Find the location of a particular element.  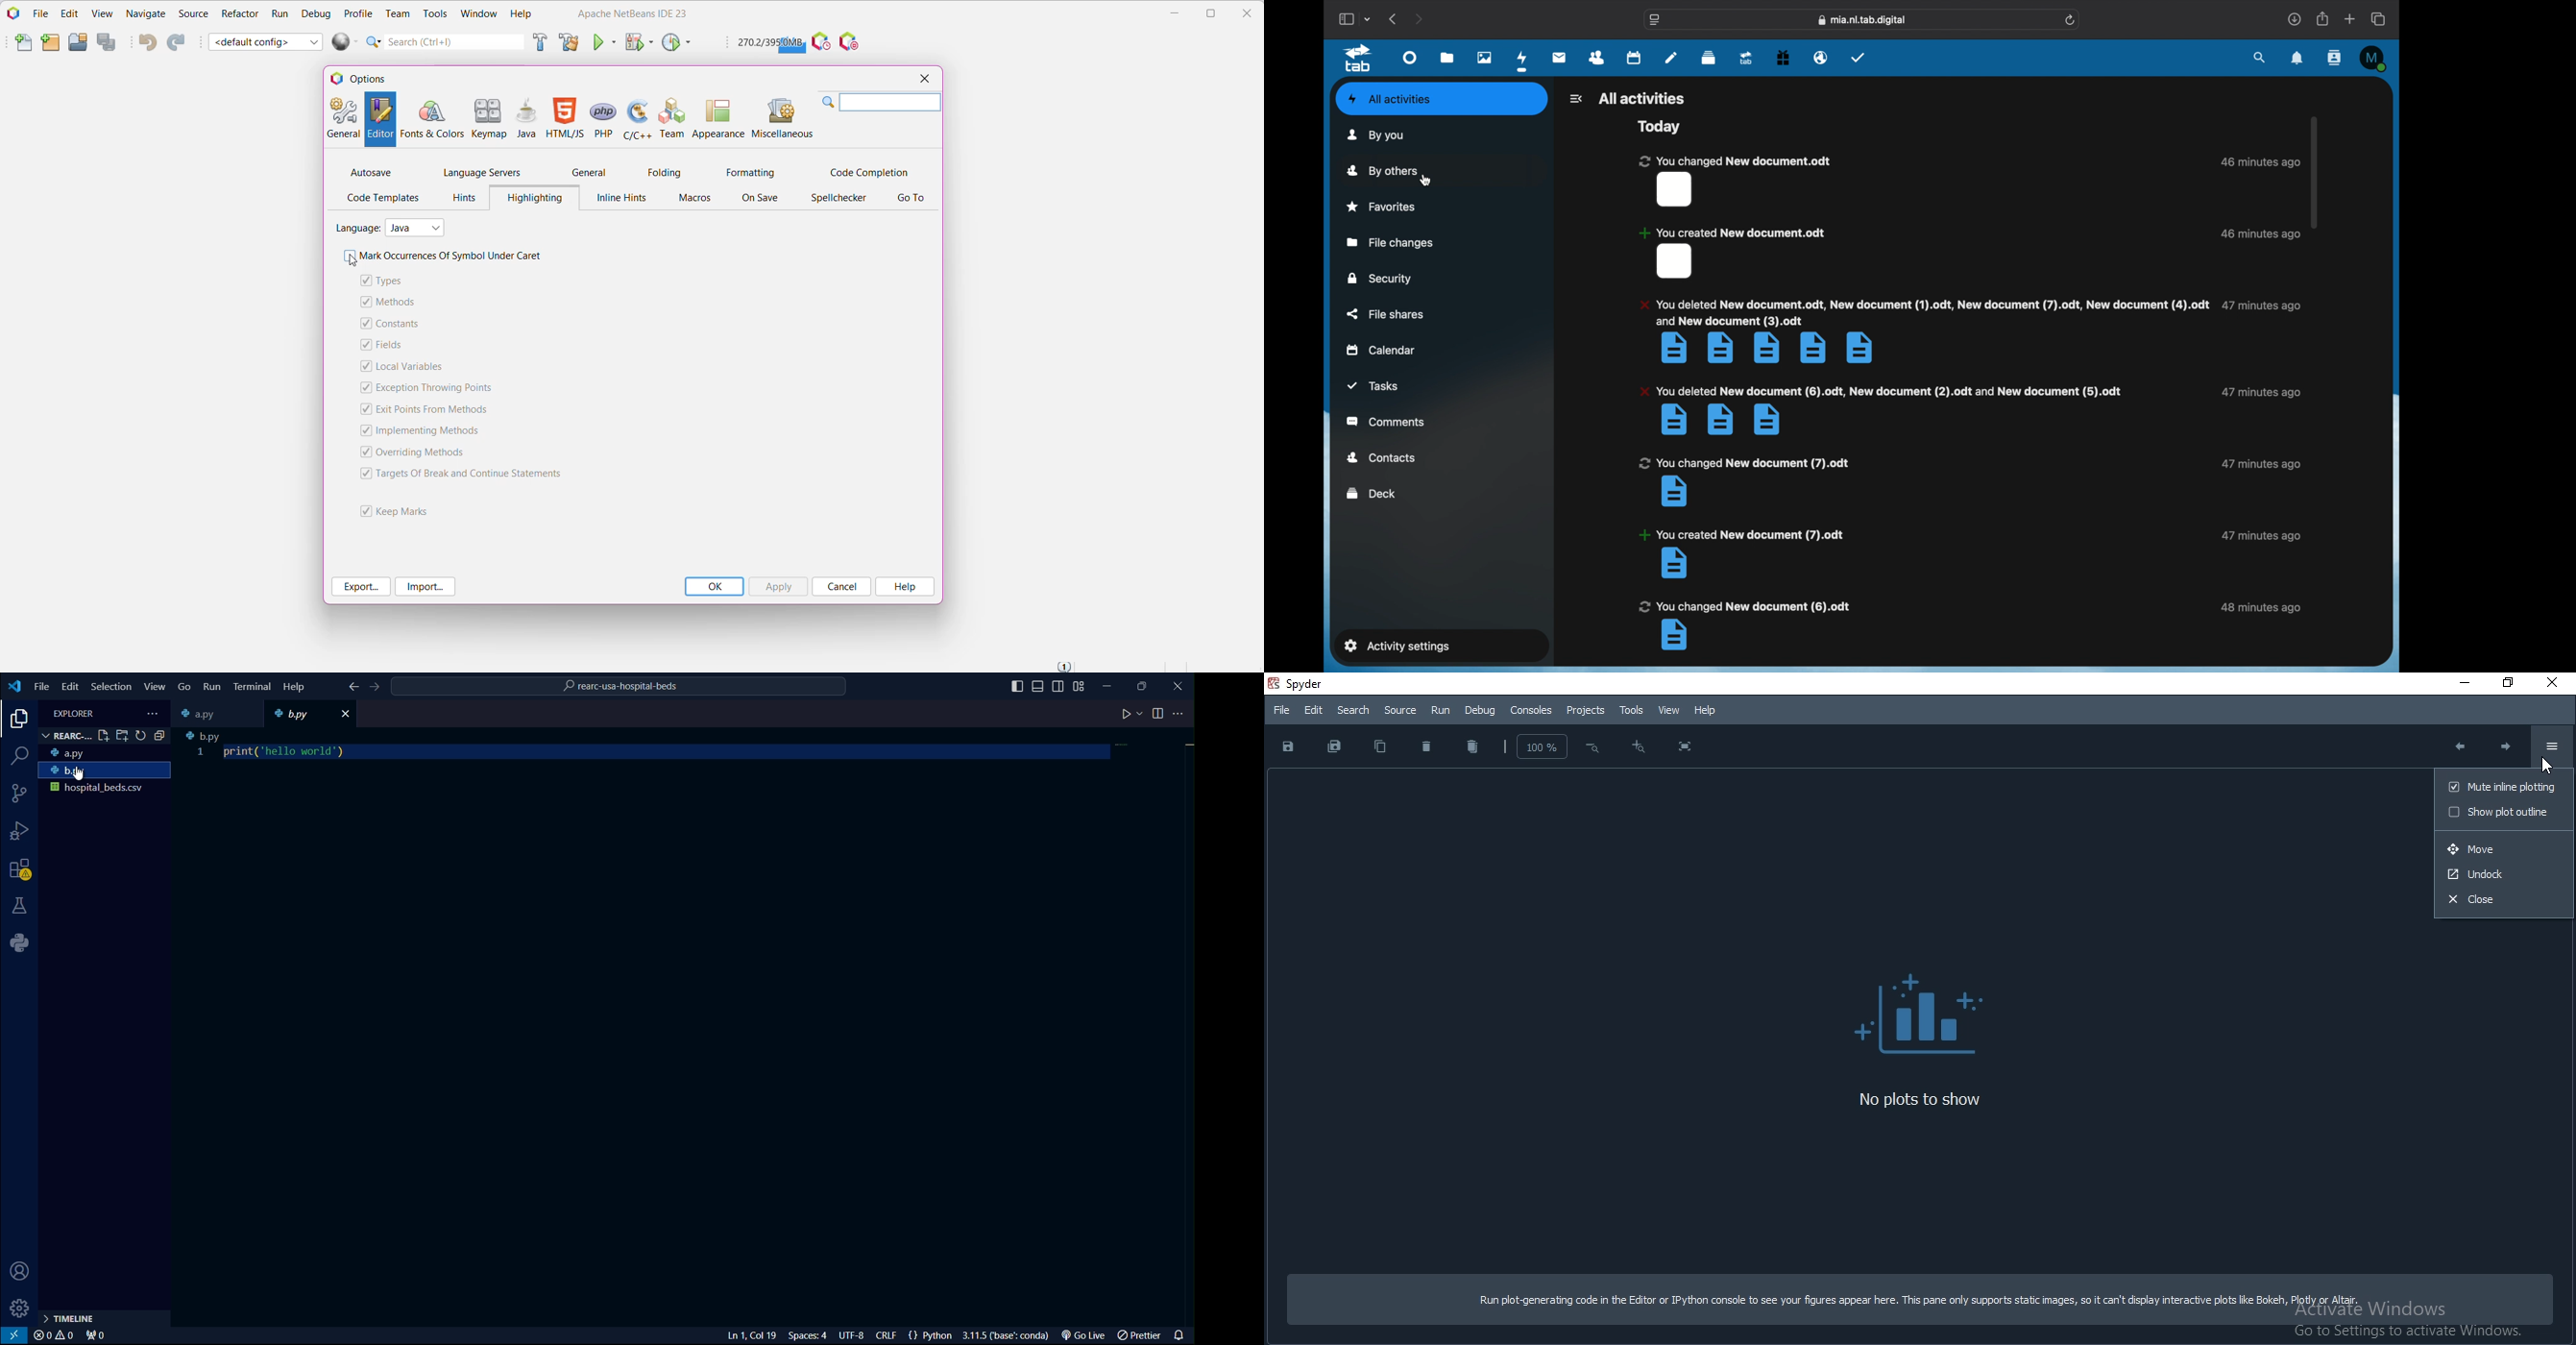

46 minutes ago is located at coordinates (2259, 163).